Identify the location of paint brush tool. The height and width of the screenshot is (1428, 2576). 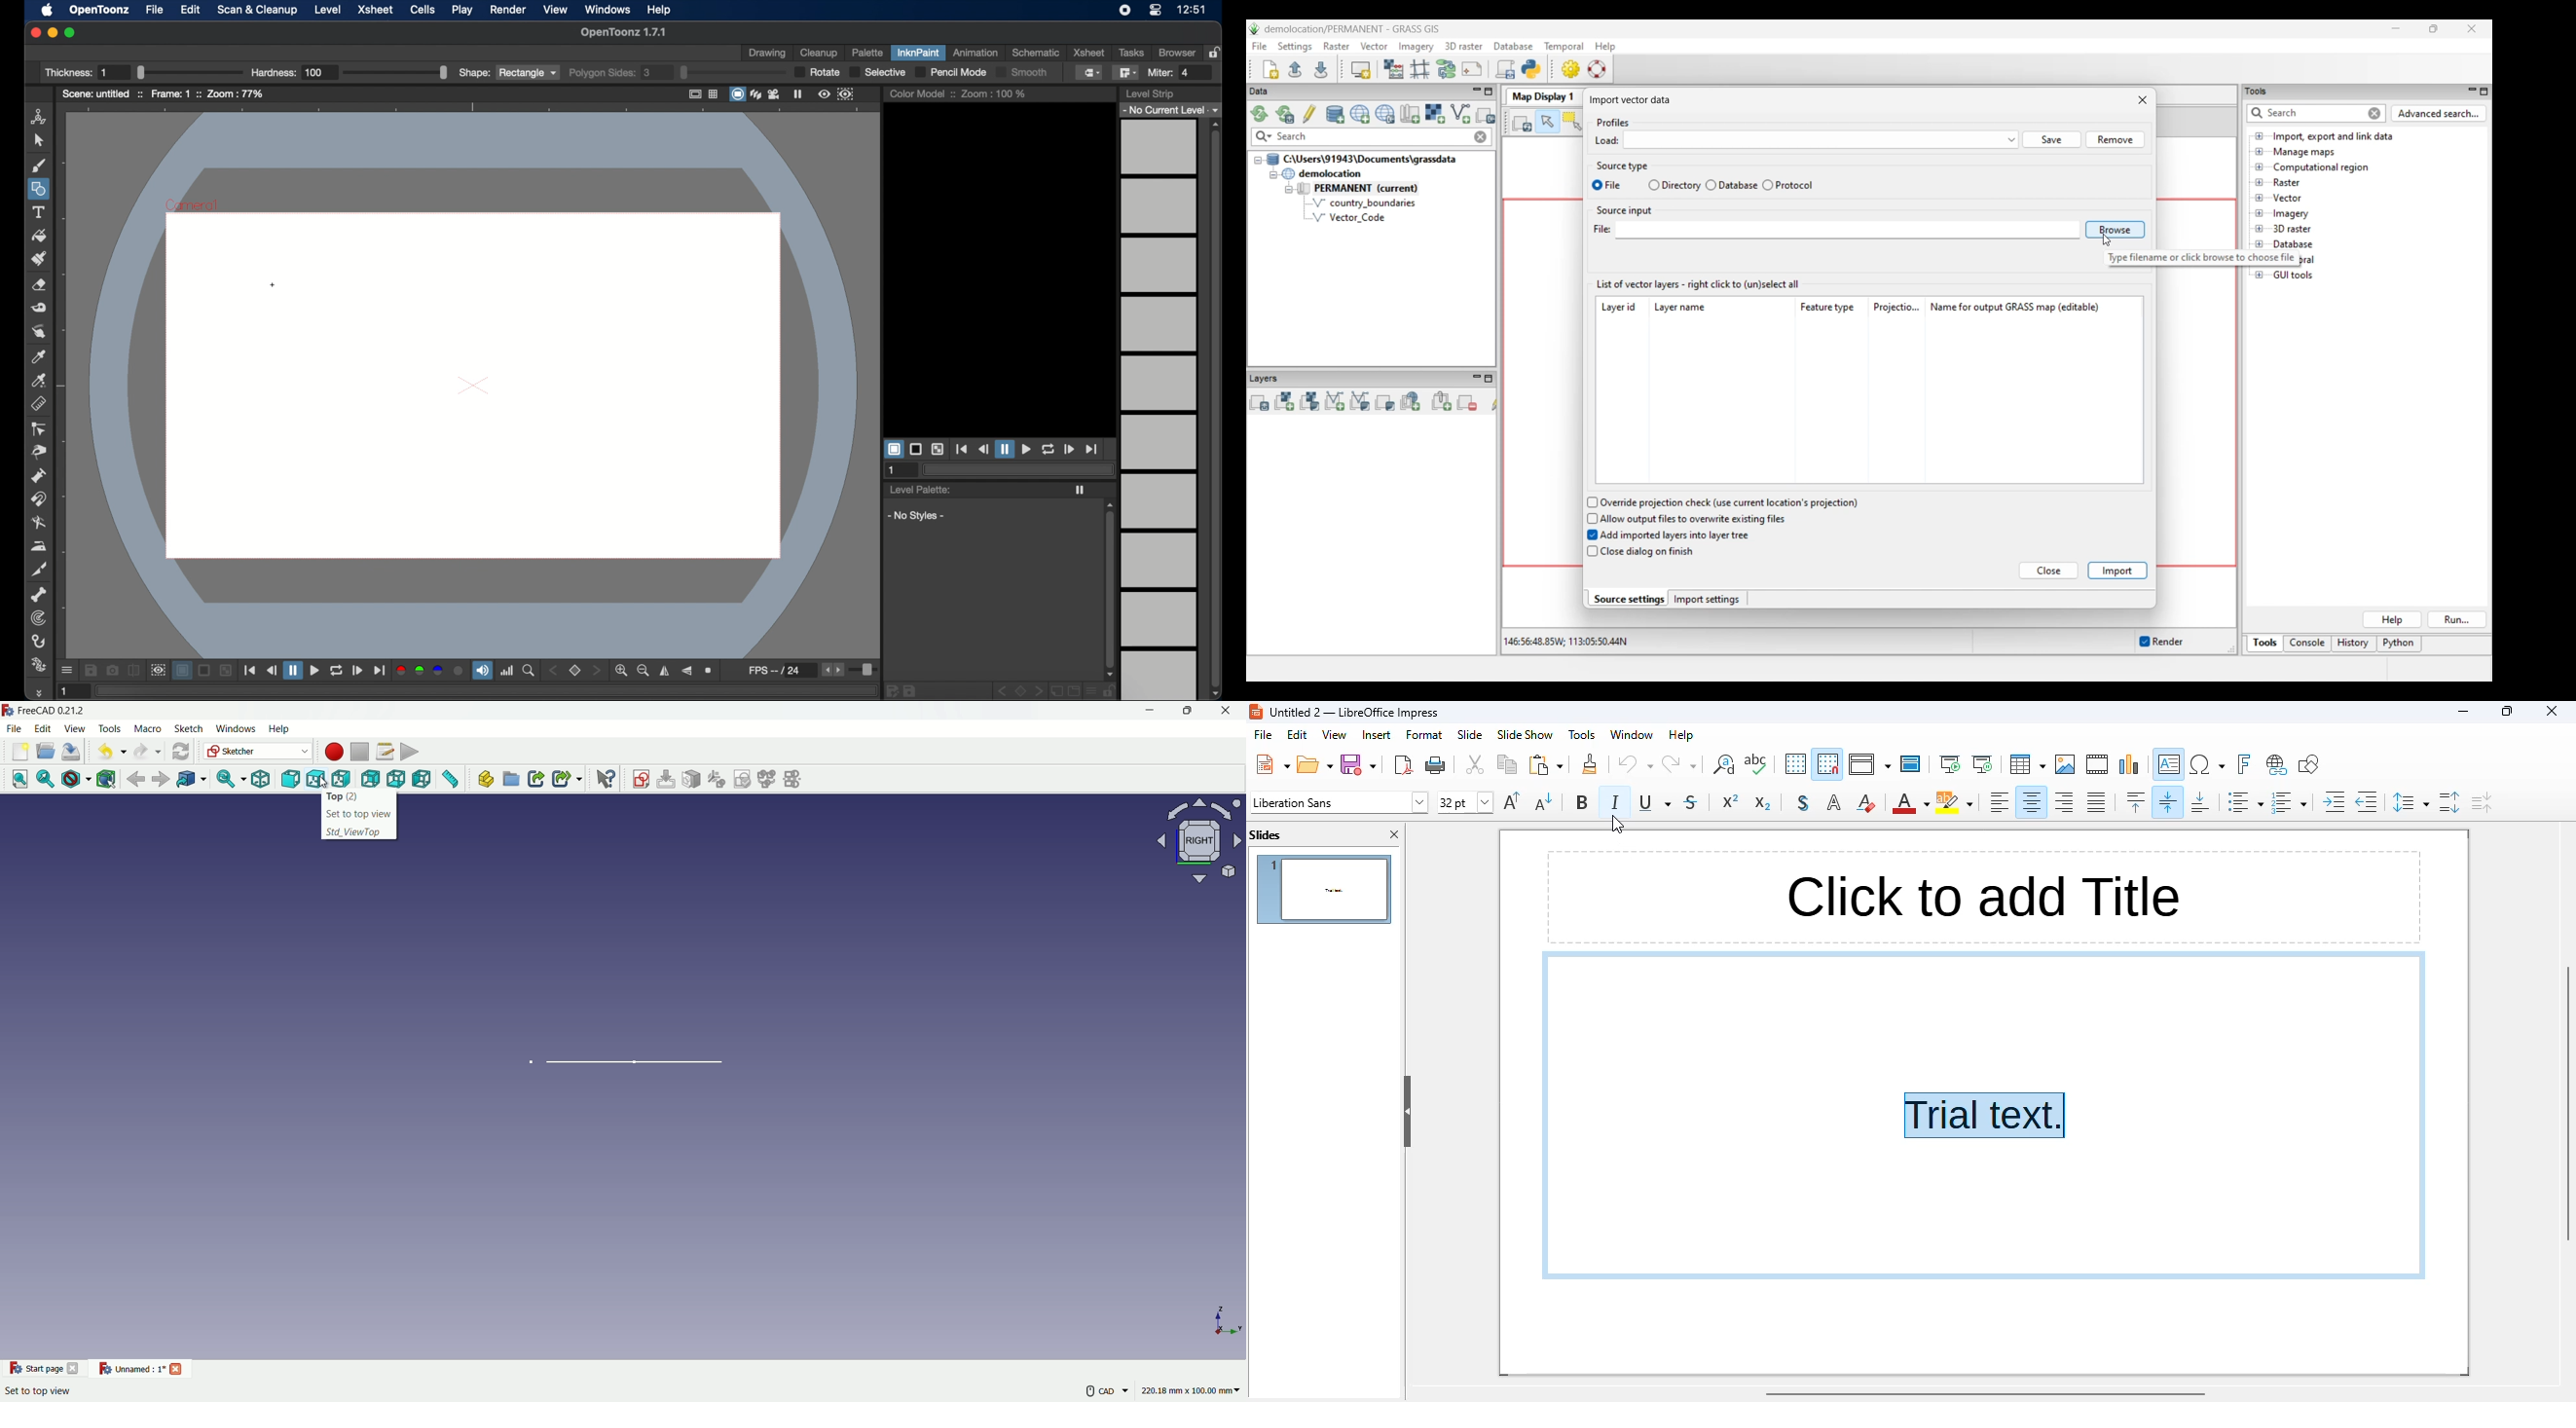
(40, 258).